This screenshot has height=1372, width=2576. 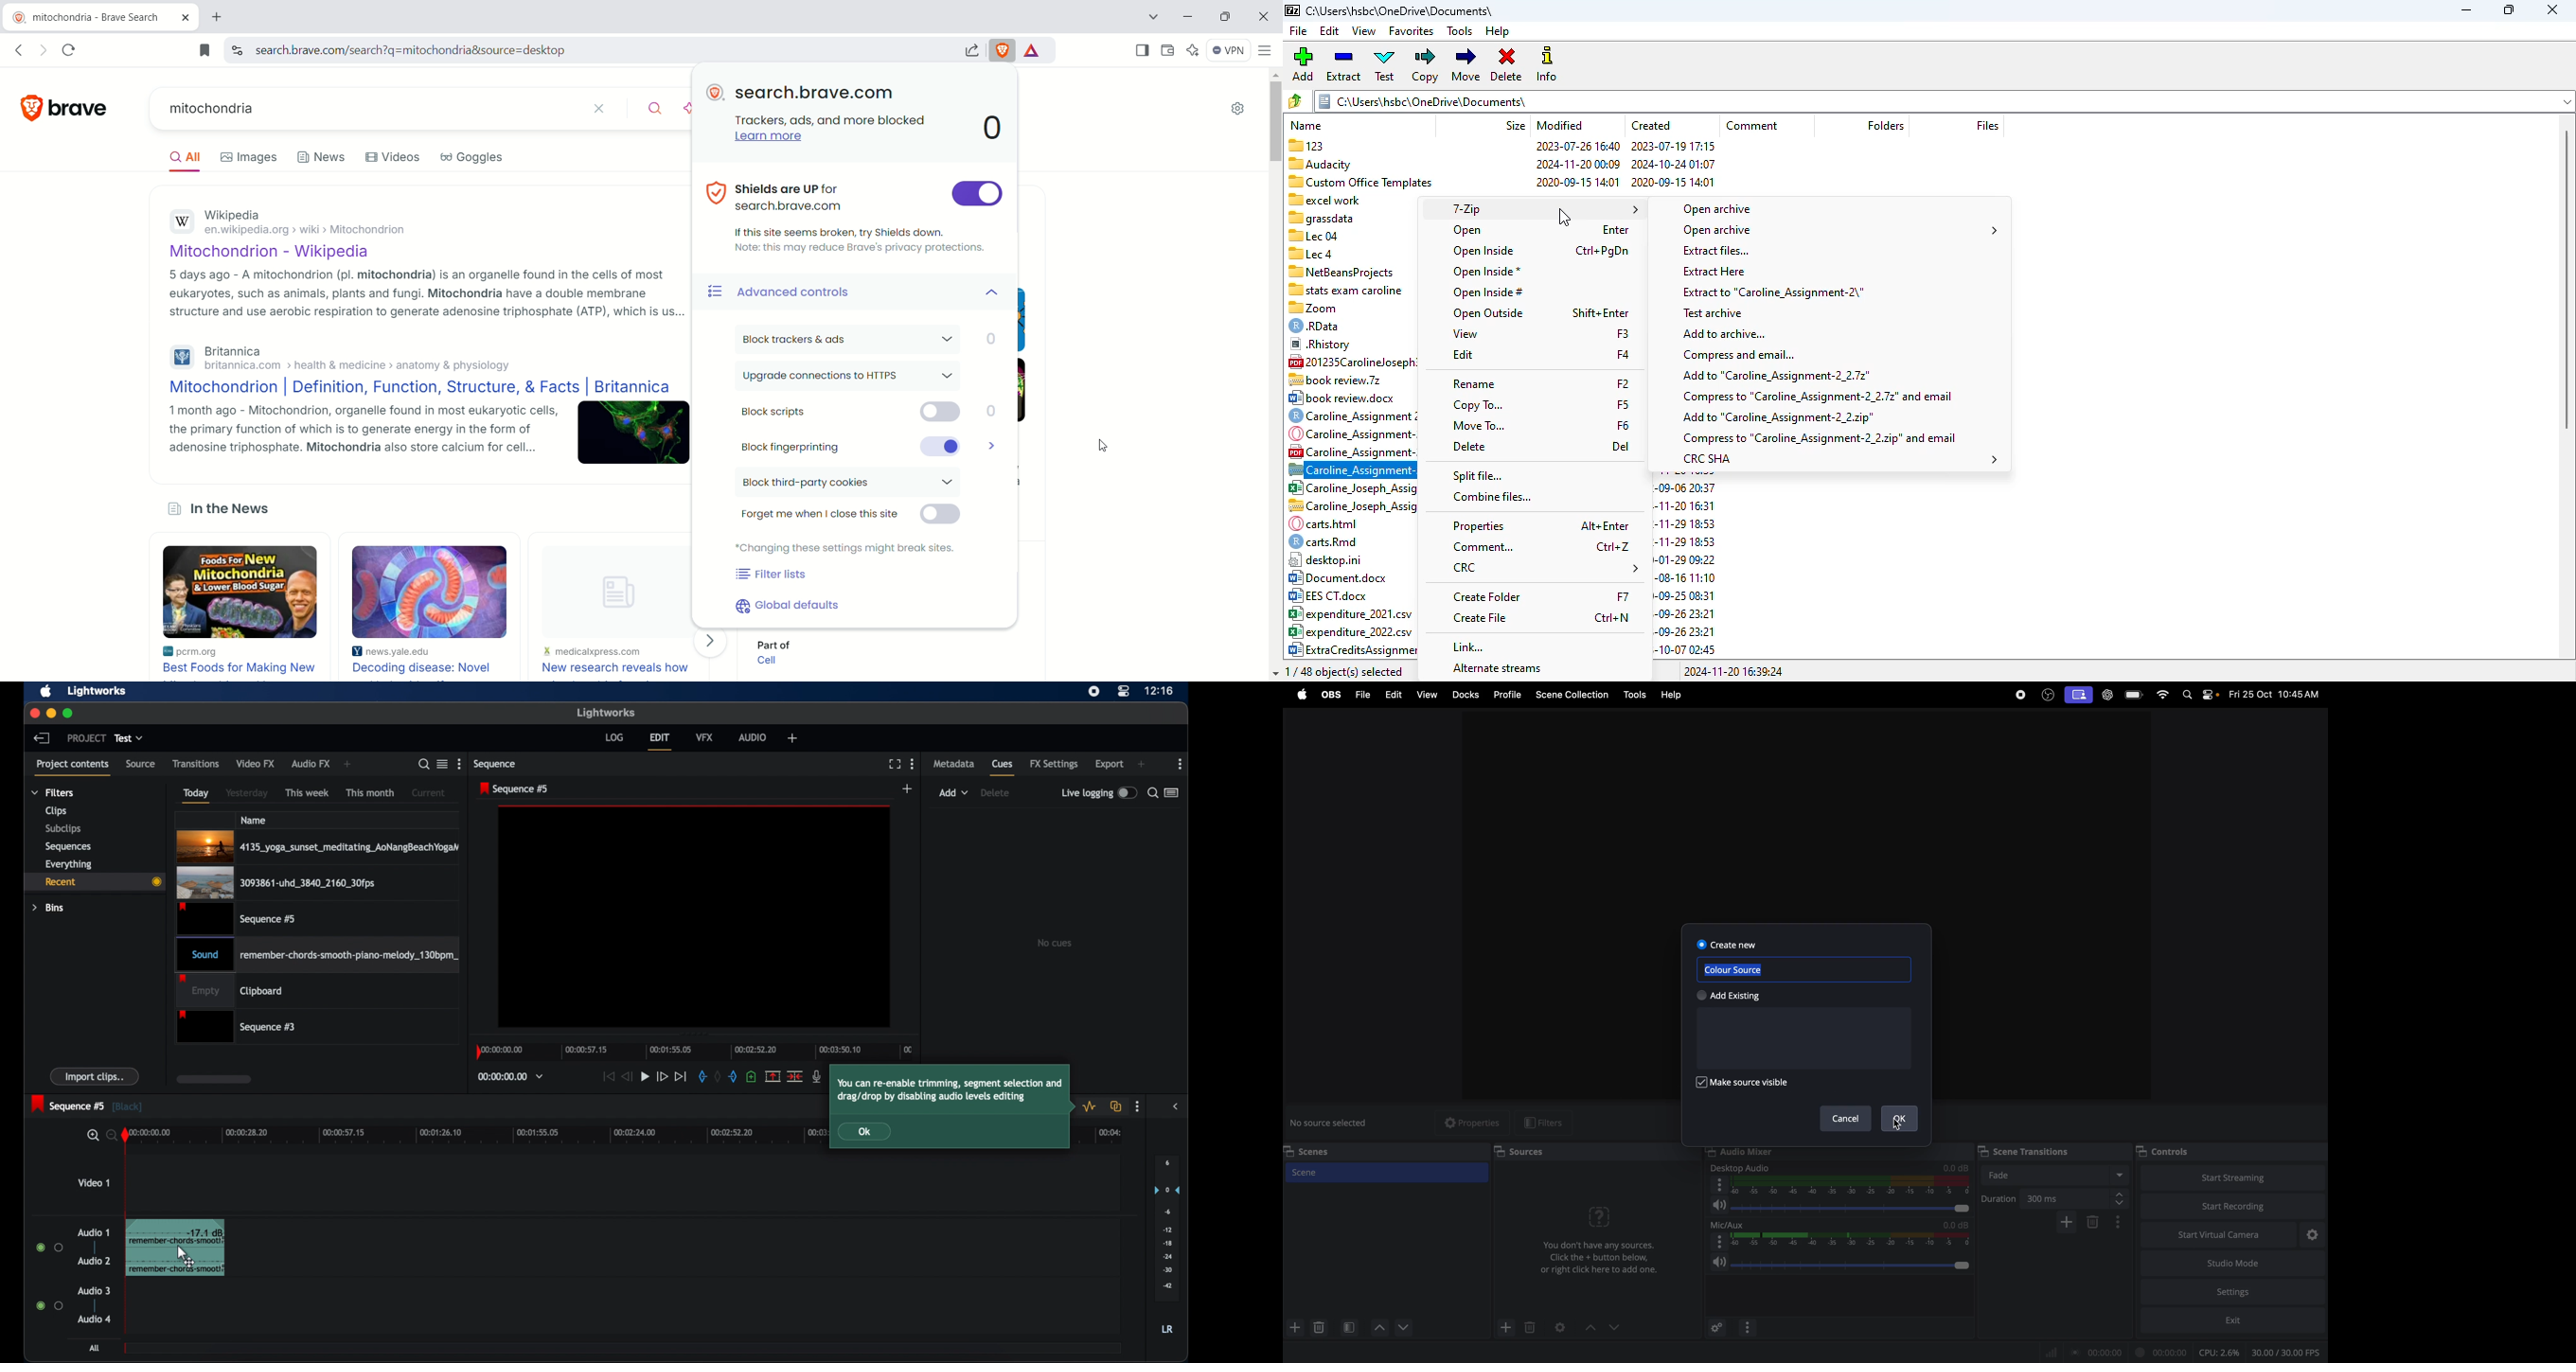 What do you see at coordinates (1746, 1084) in the screenshot?
I see `make source visible` at bounding box center [1746, 1084].